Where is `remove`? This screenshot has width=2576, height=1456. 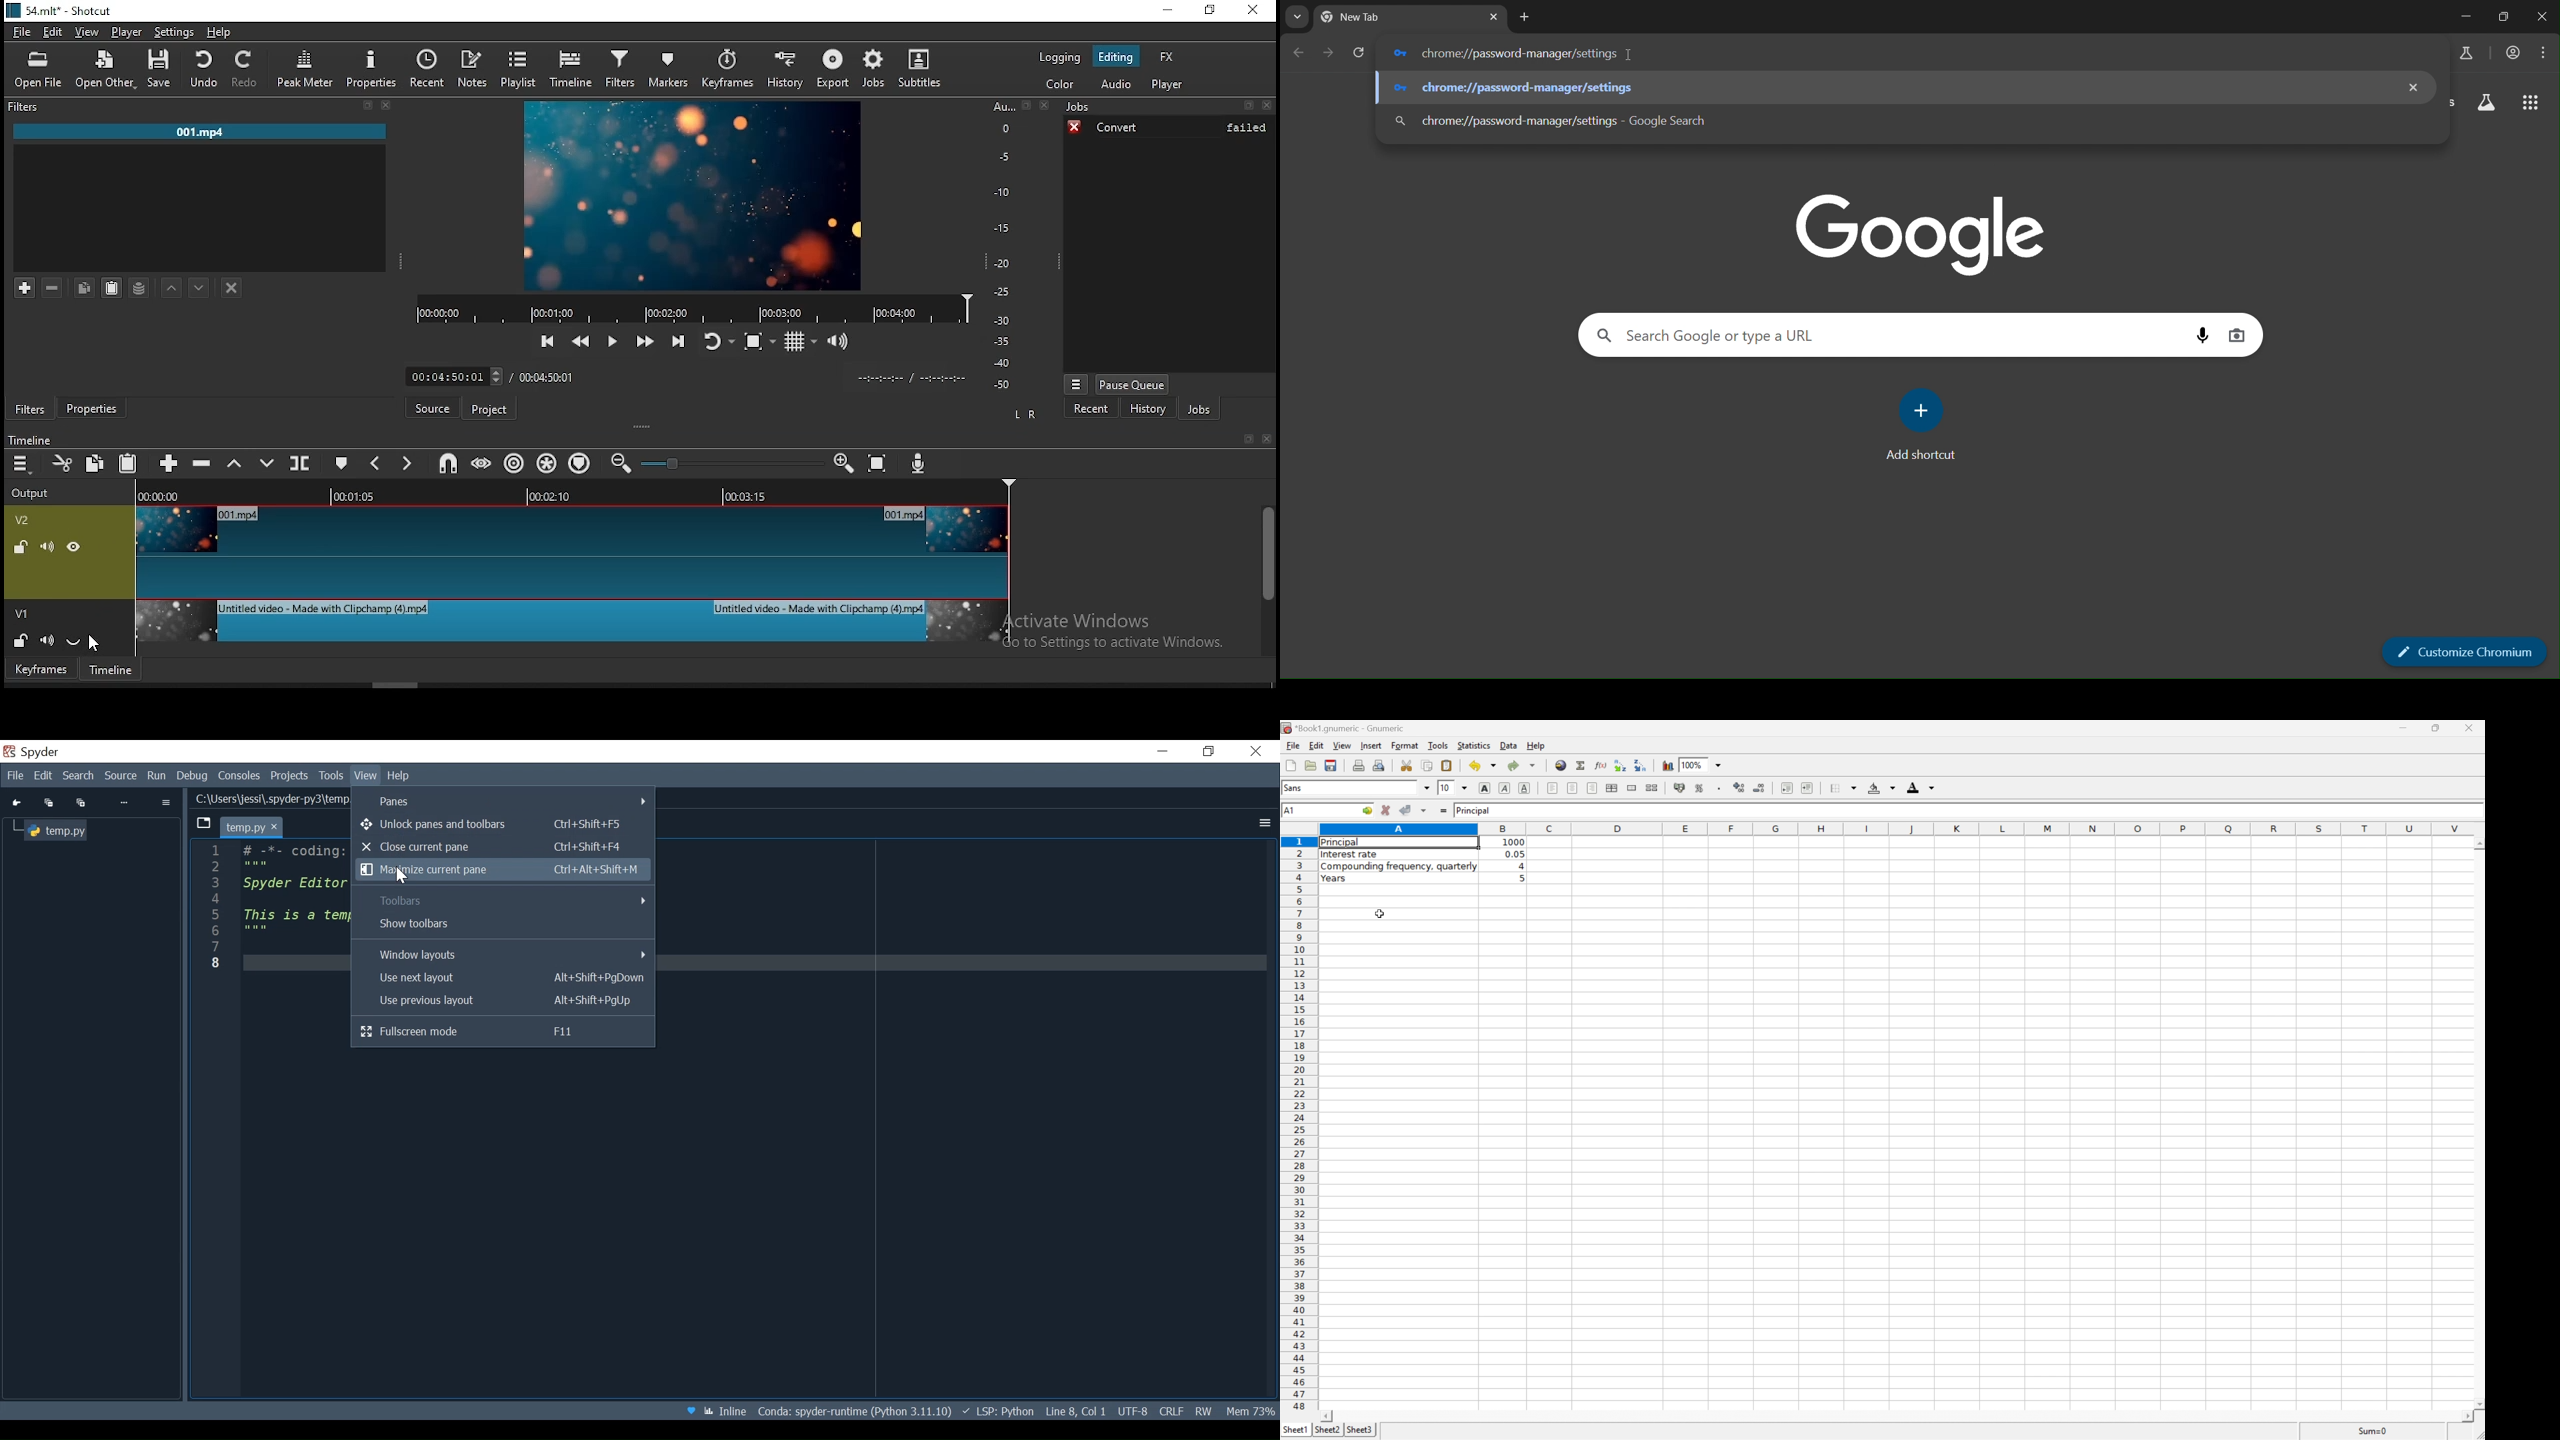
remove is located at coordinates (2417, 88).